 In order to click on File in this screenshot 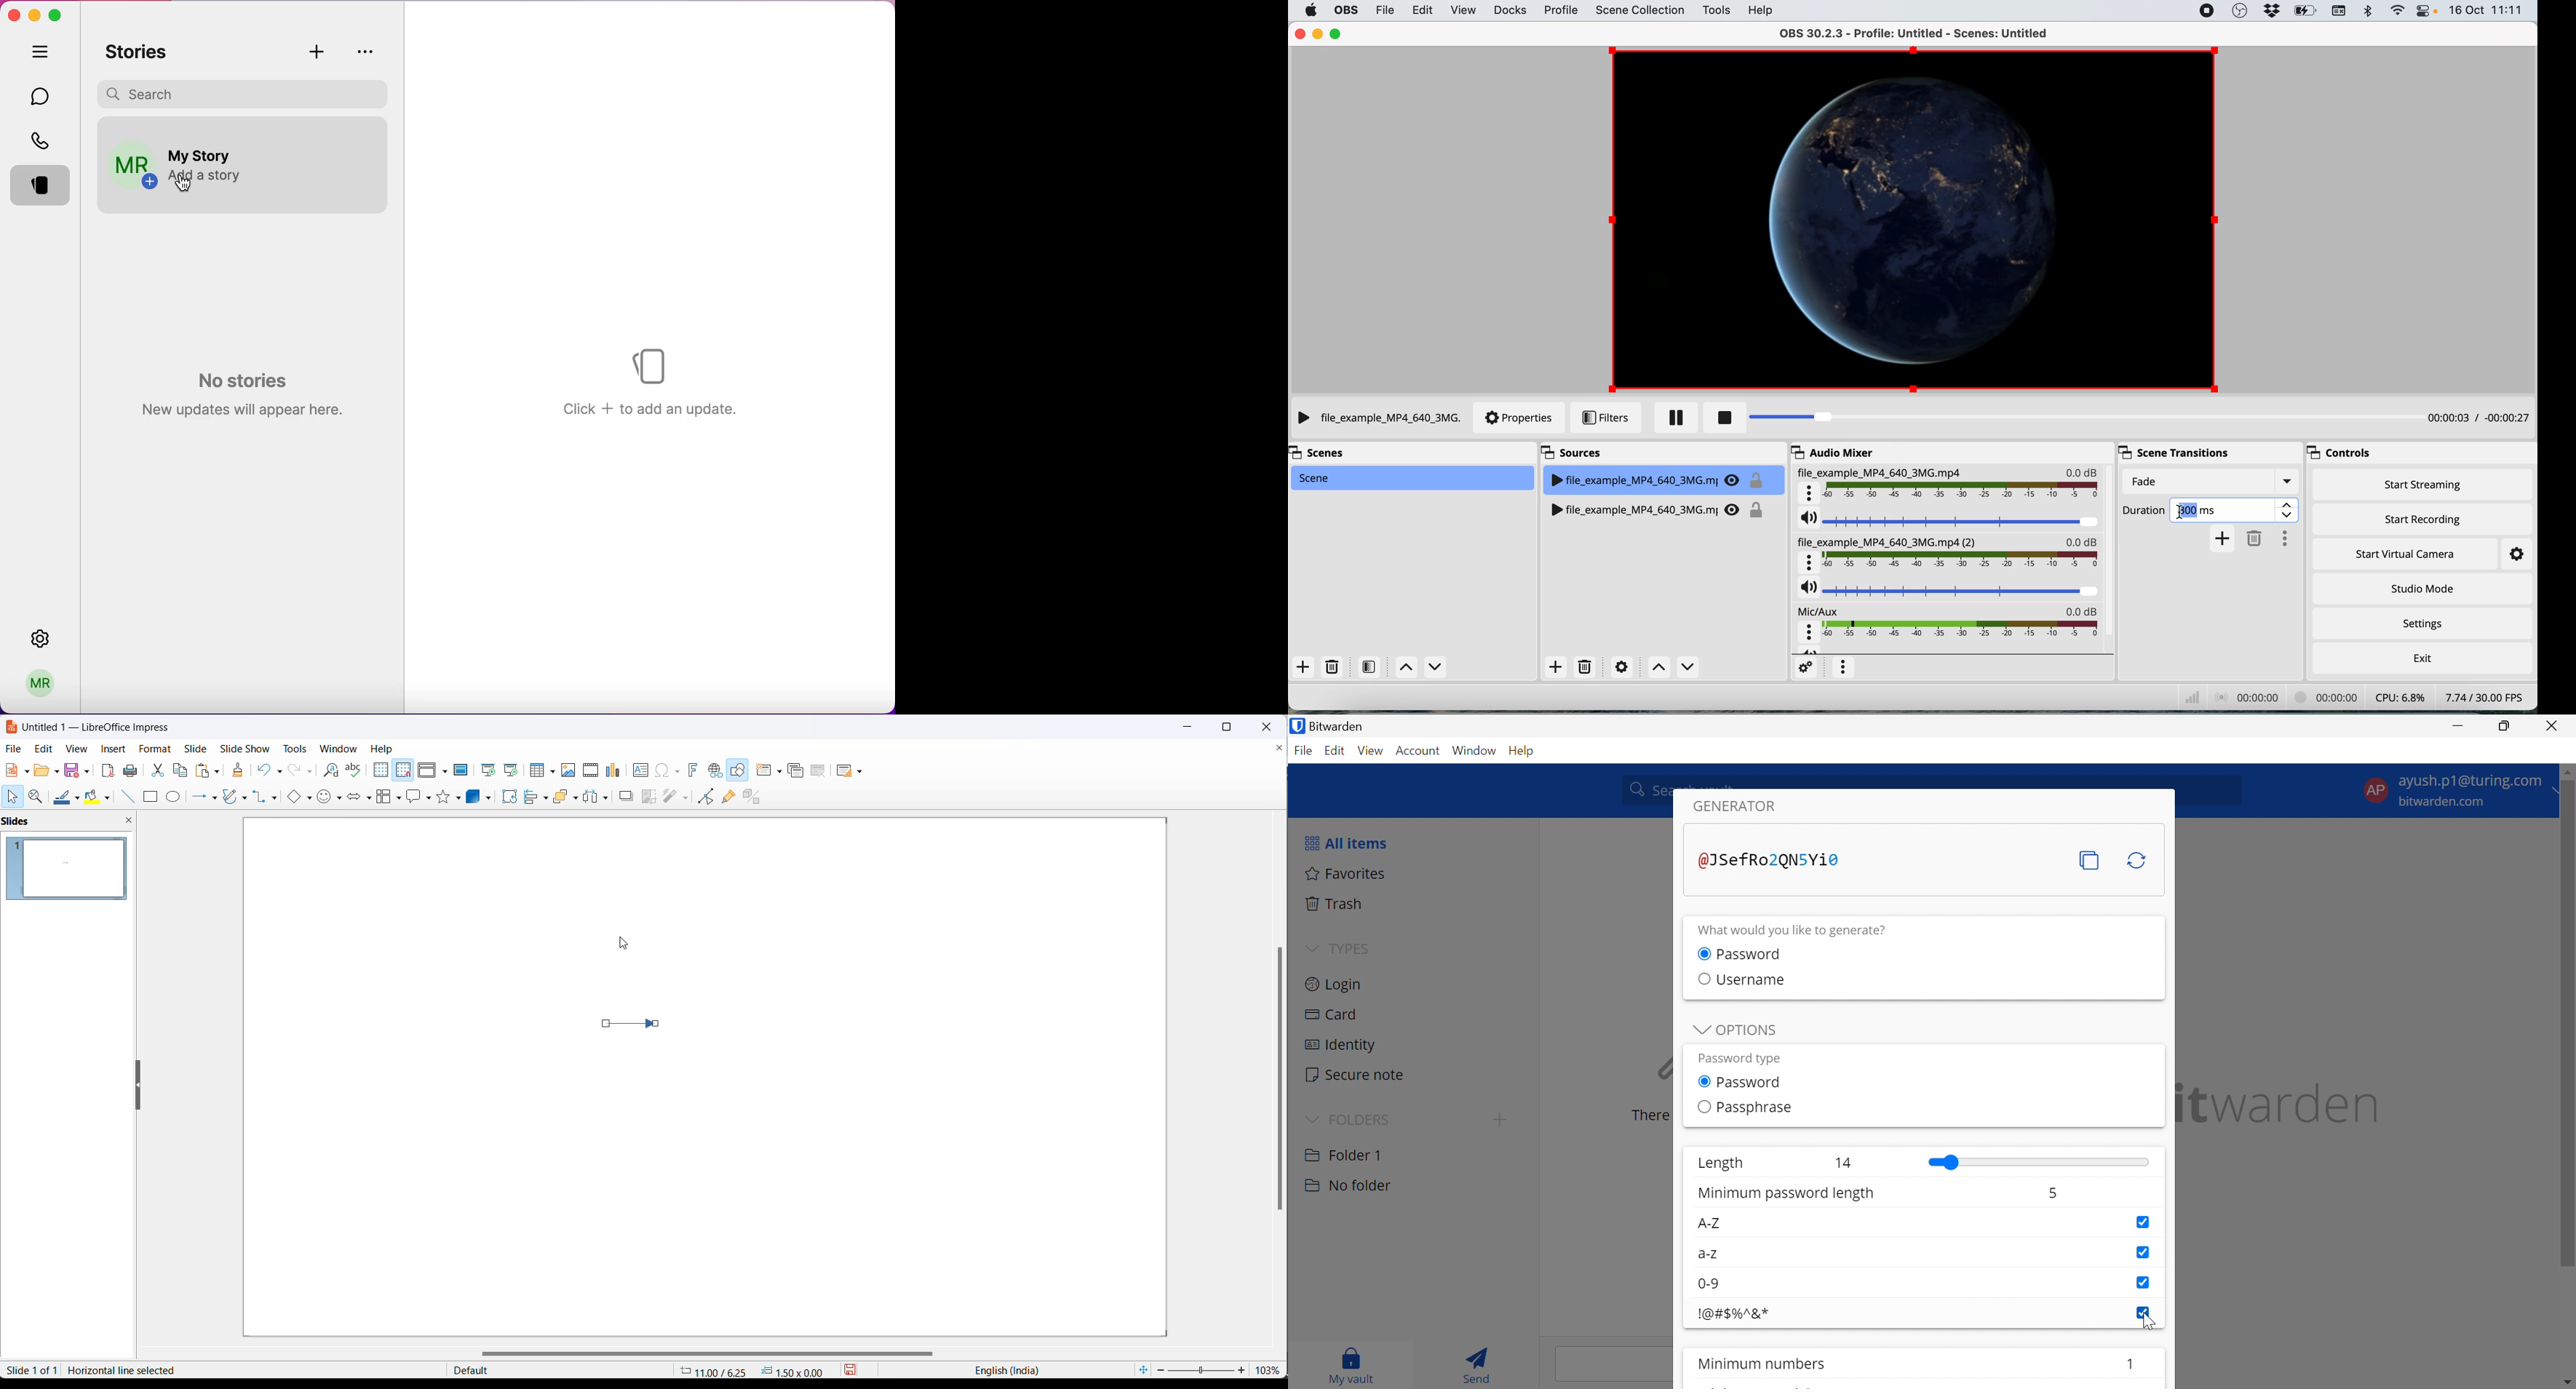, I will do `click(1303, 751)`.